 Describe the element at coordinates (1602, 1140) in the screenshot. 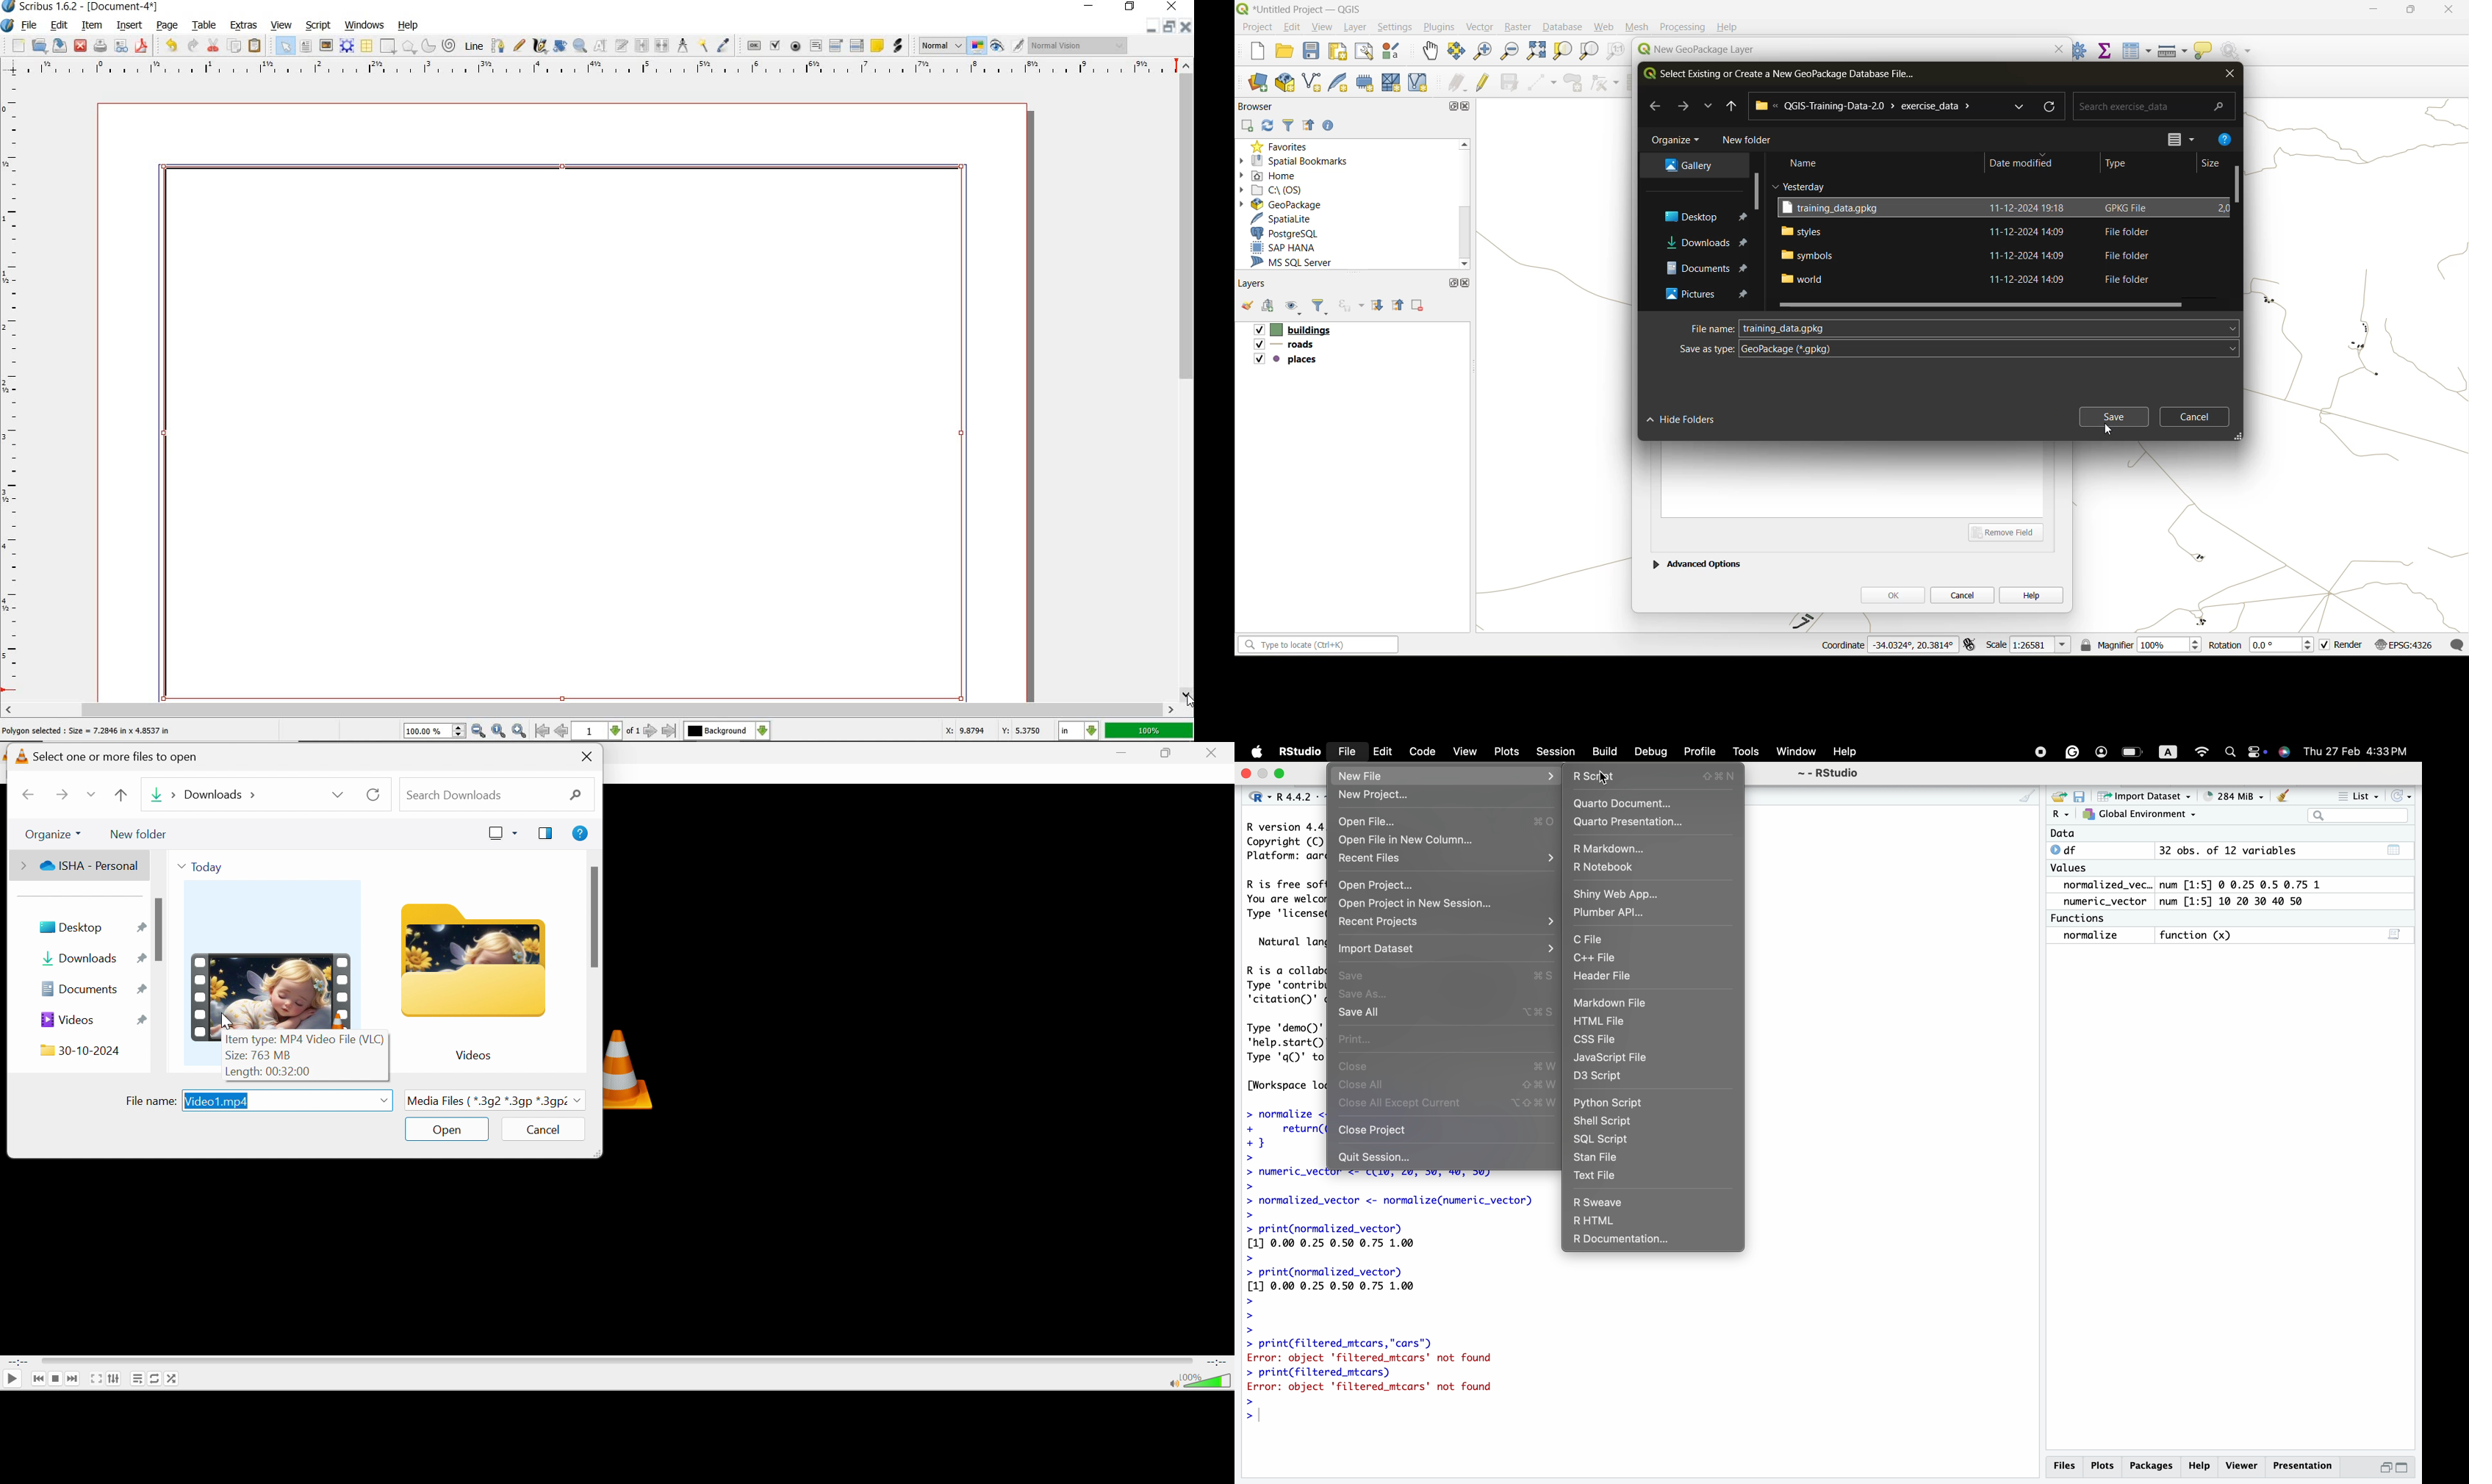

I see `SQL Script` at that location.